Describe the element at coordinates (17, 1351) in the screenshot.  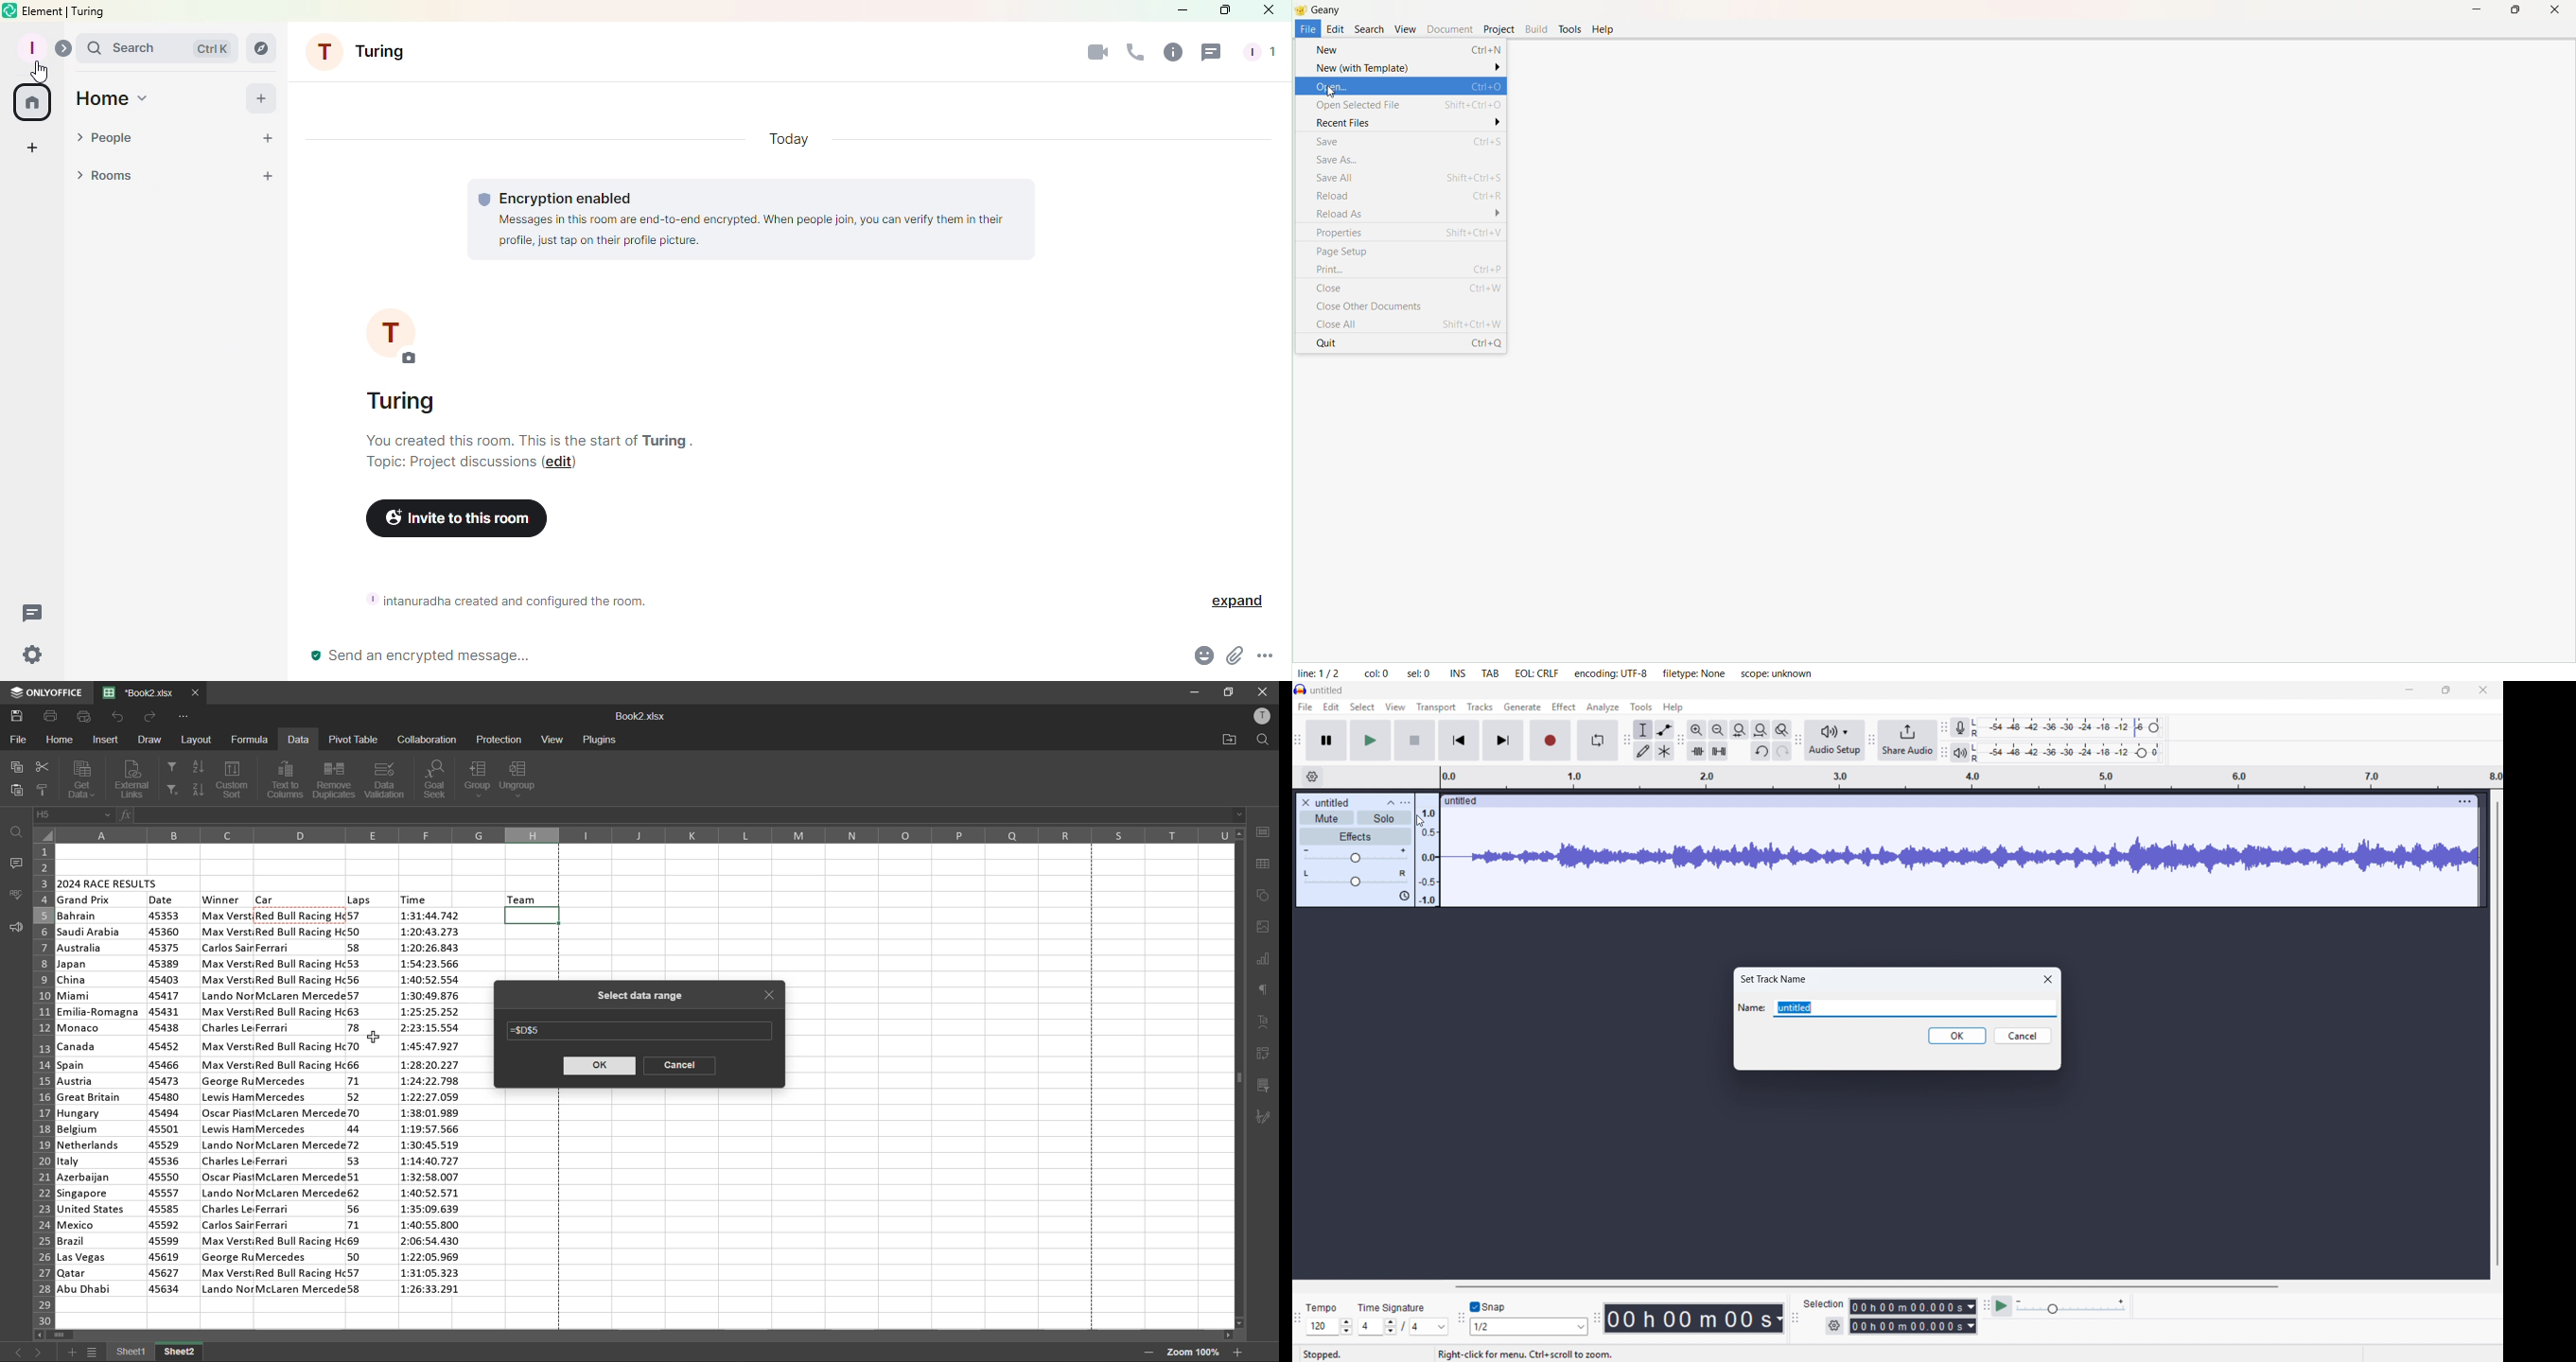
I see `previous` at that location.